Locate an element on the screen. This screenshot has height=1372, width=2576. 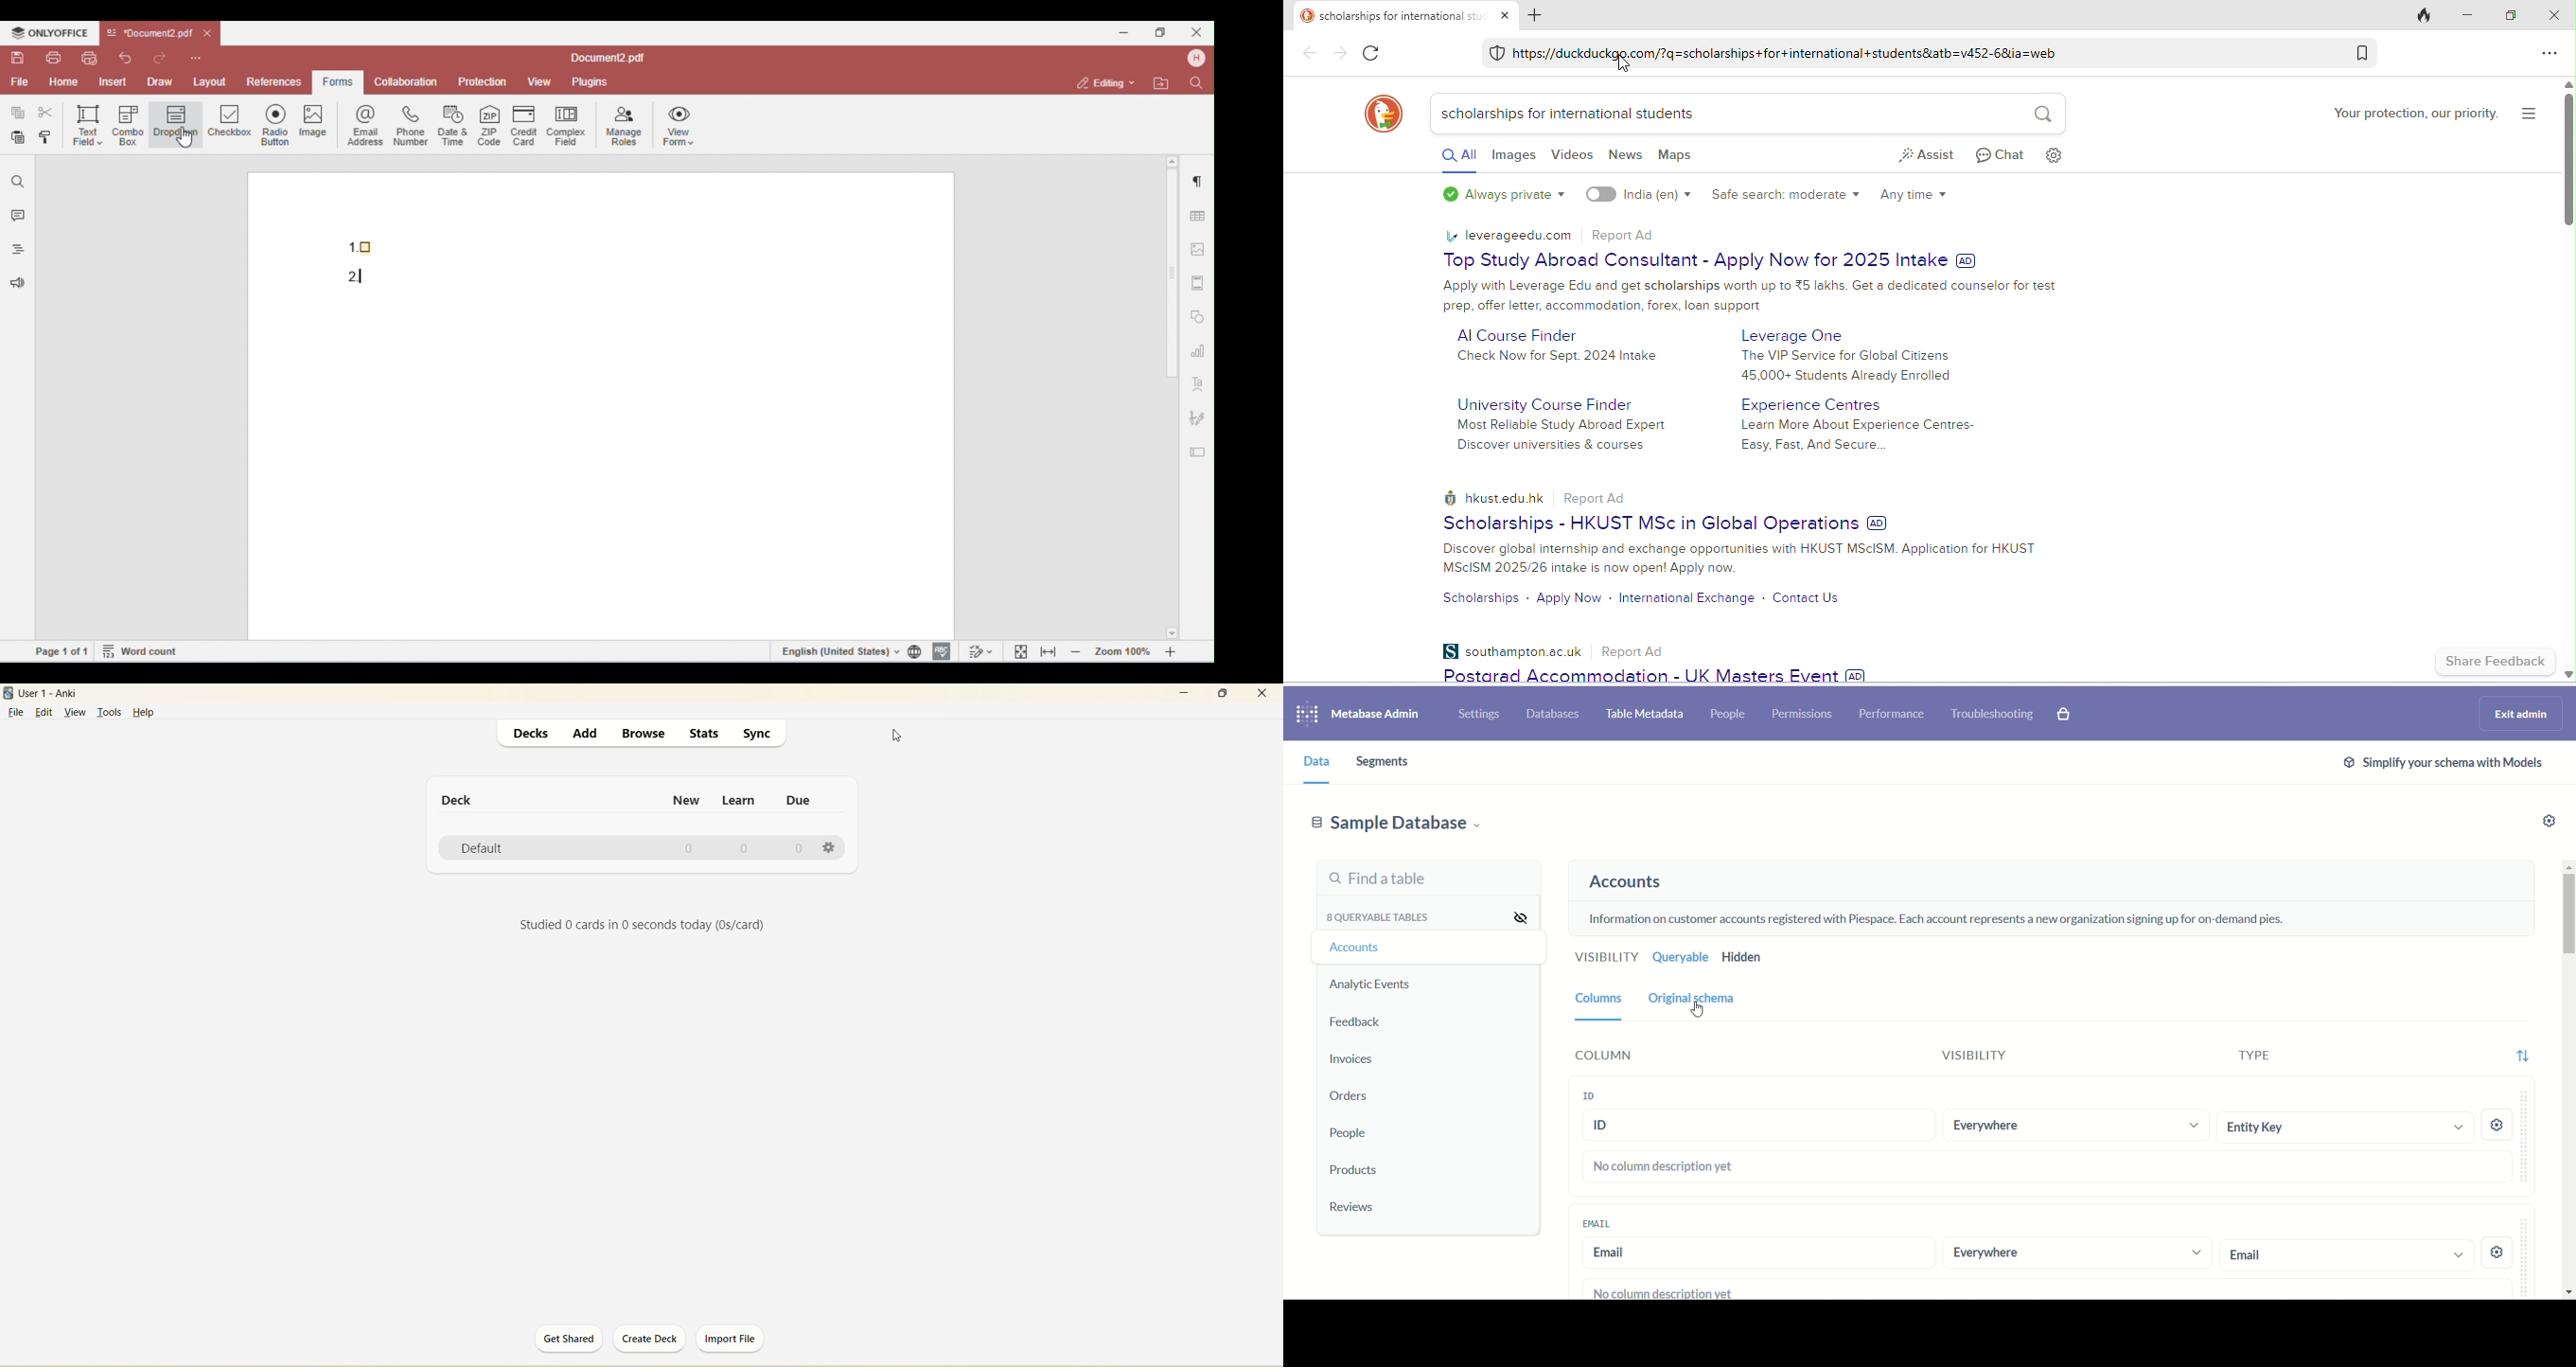
0 is located at coordinates (689, 849).